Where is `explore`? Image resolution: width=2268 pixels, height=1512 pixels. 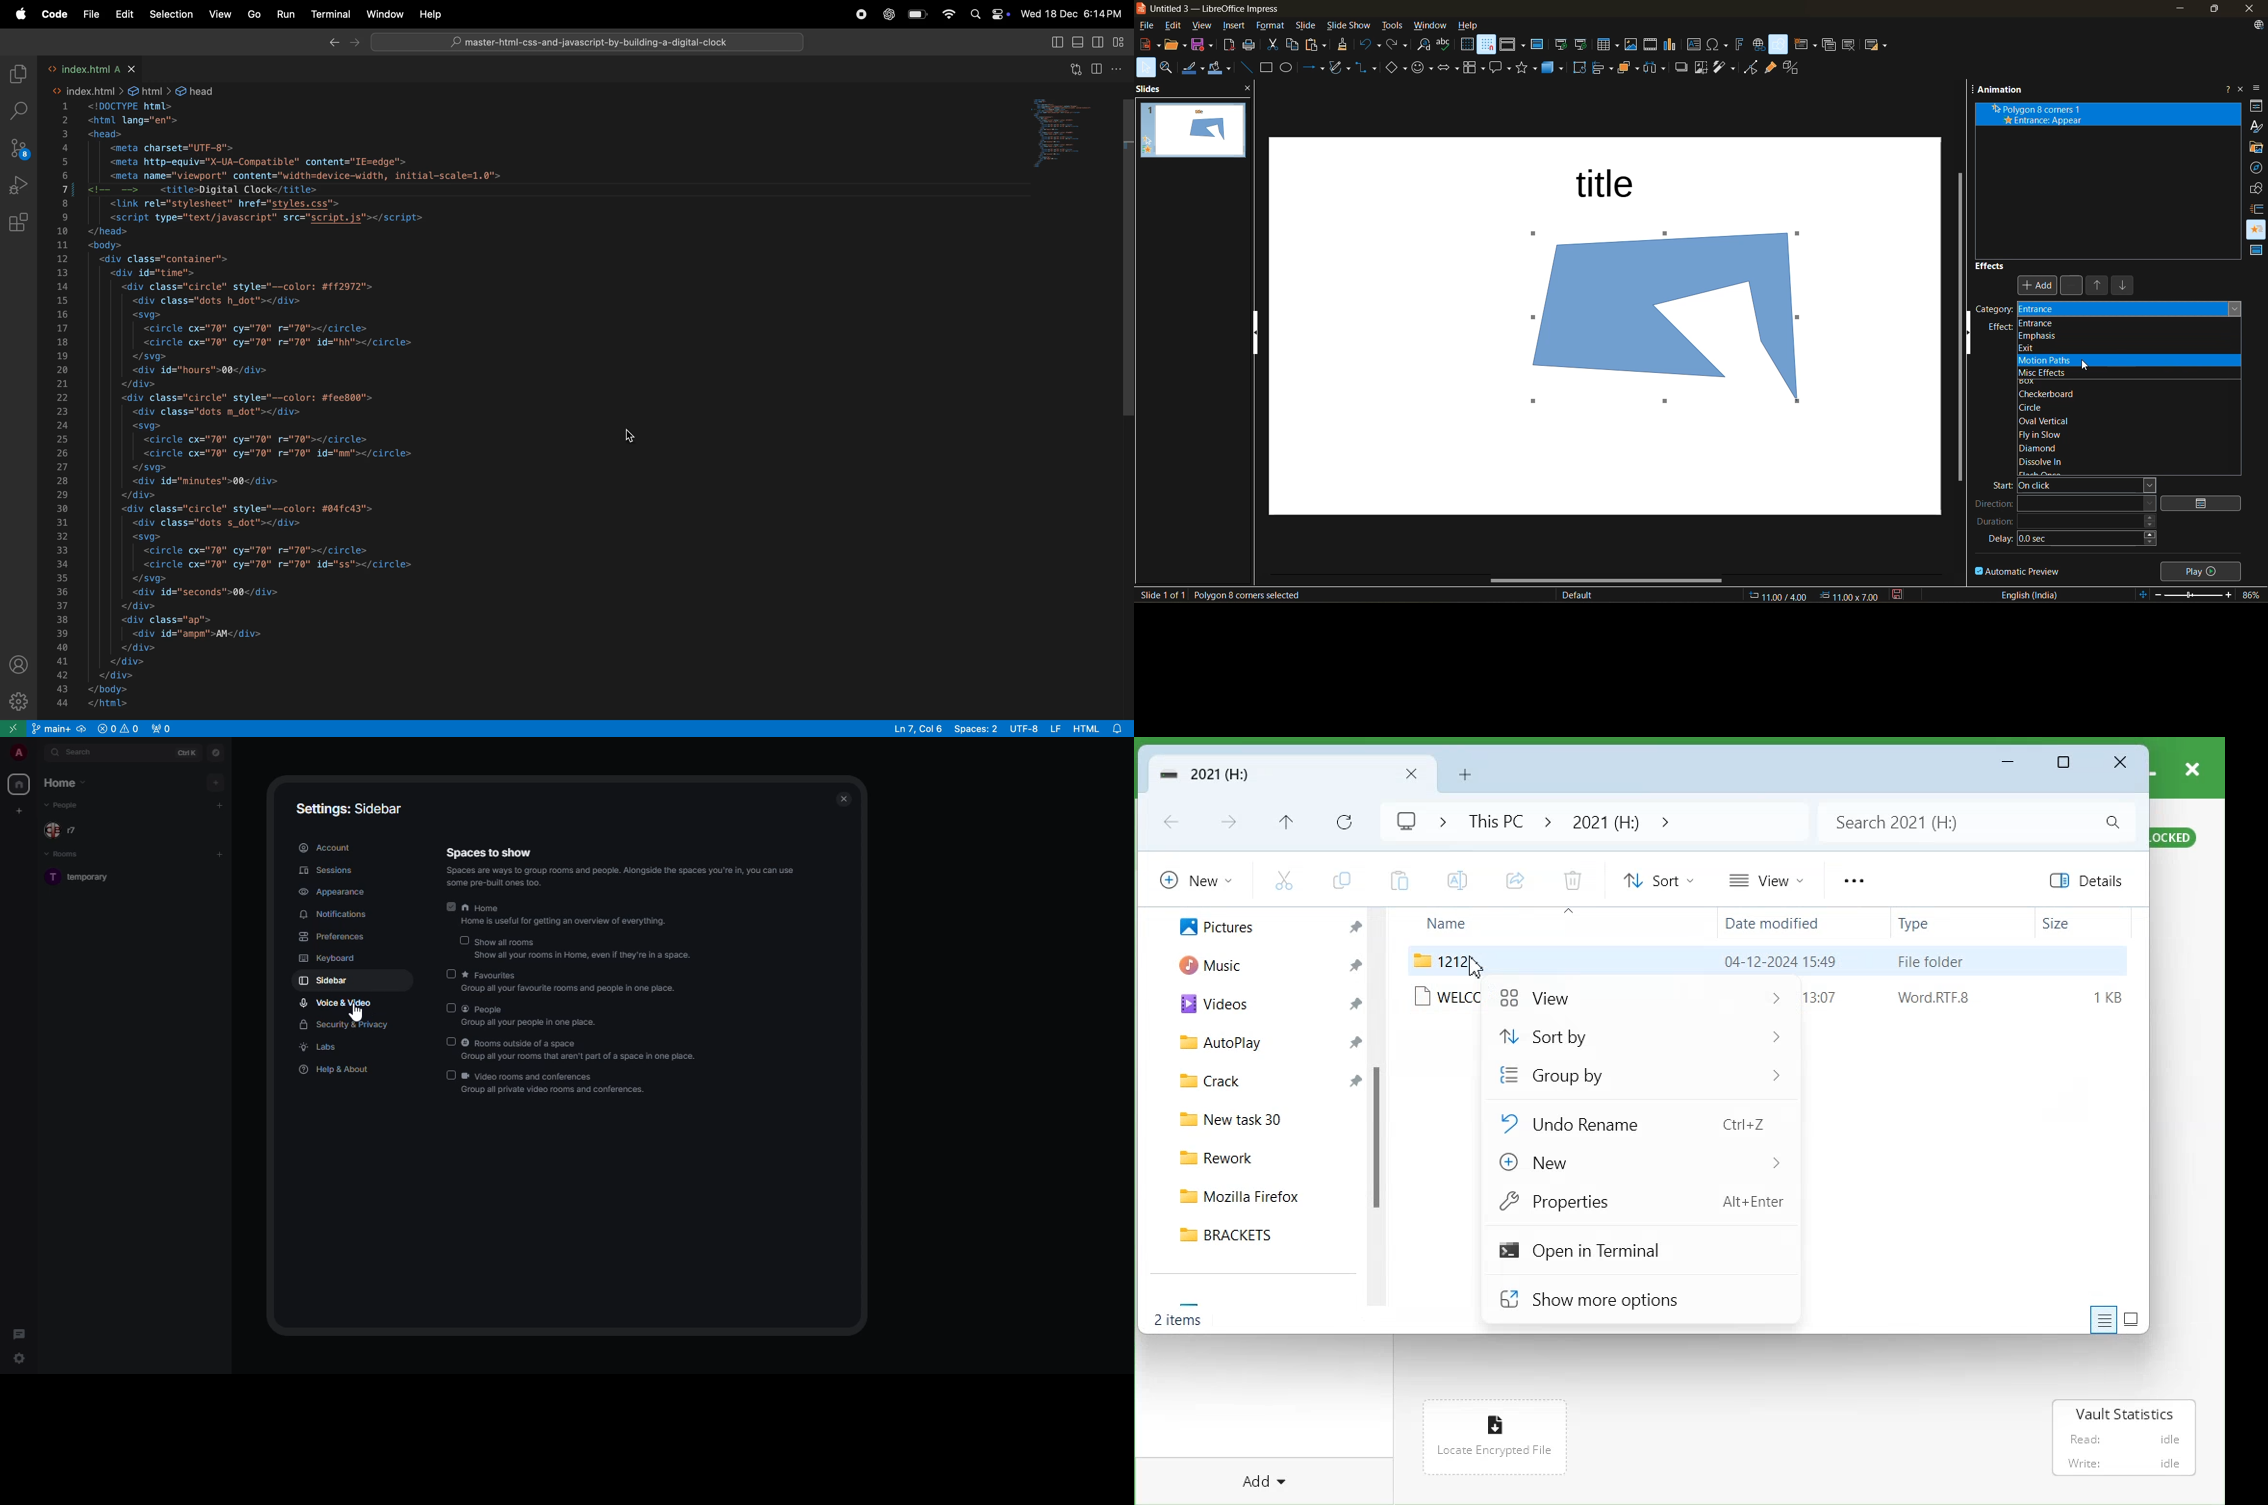
explore is located at coordinates (17, 75).